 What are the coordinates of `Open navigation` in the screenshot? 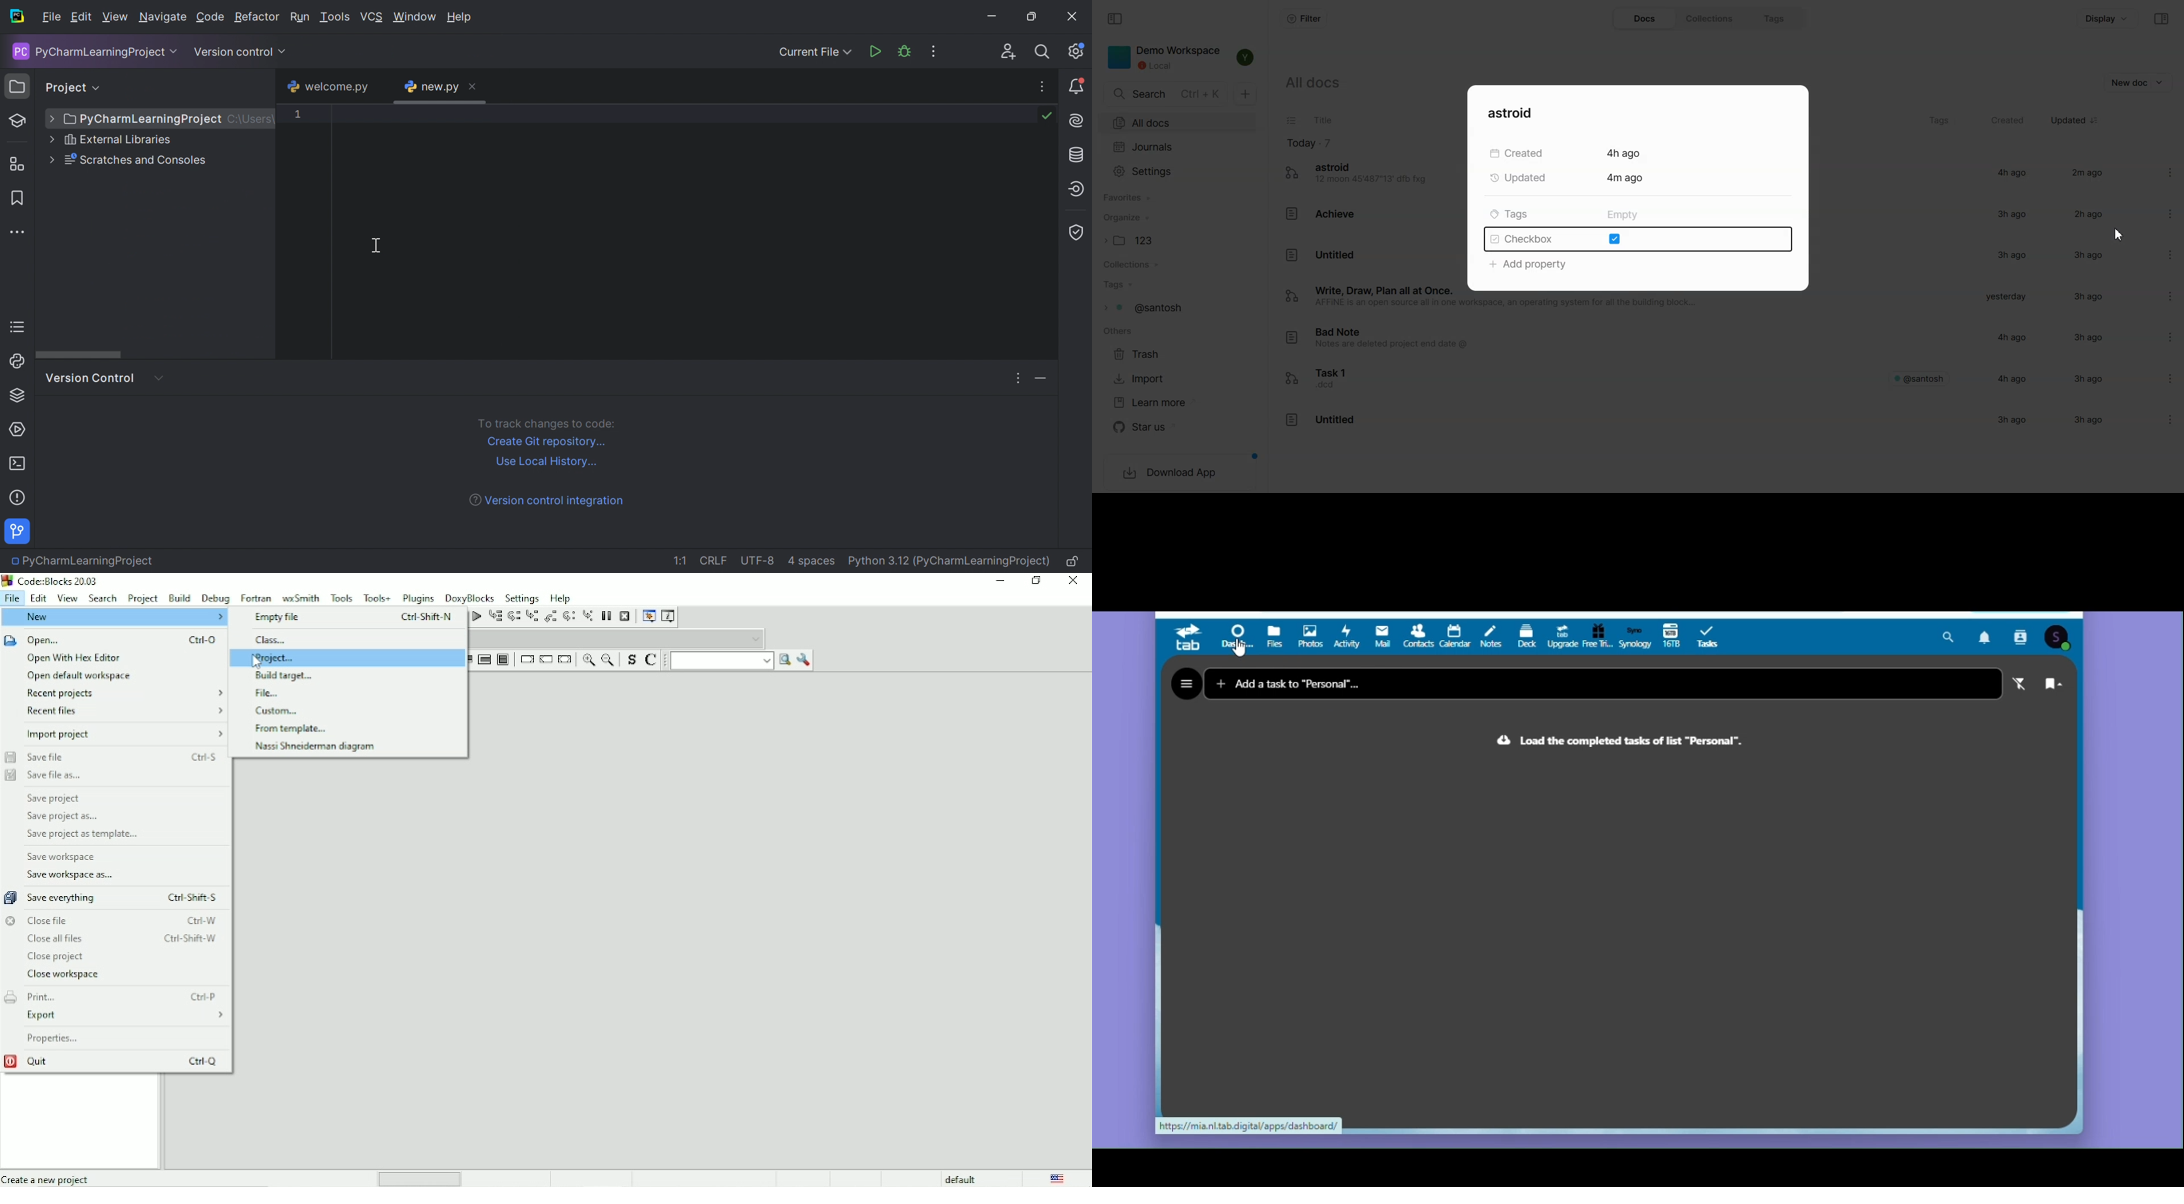 It's located at (1186, 685).